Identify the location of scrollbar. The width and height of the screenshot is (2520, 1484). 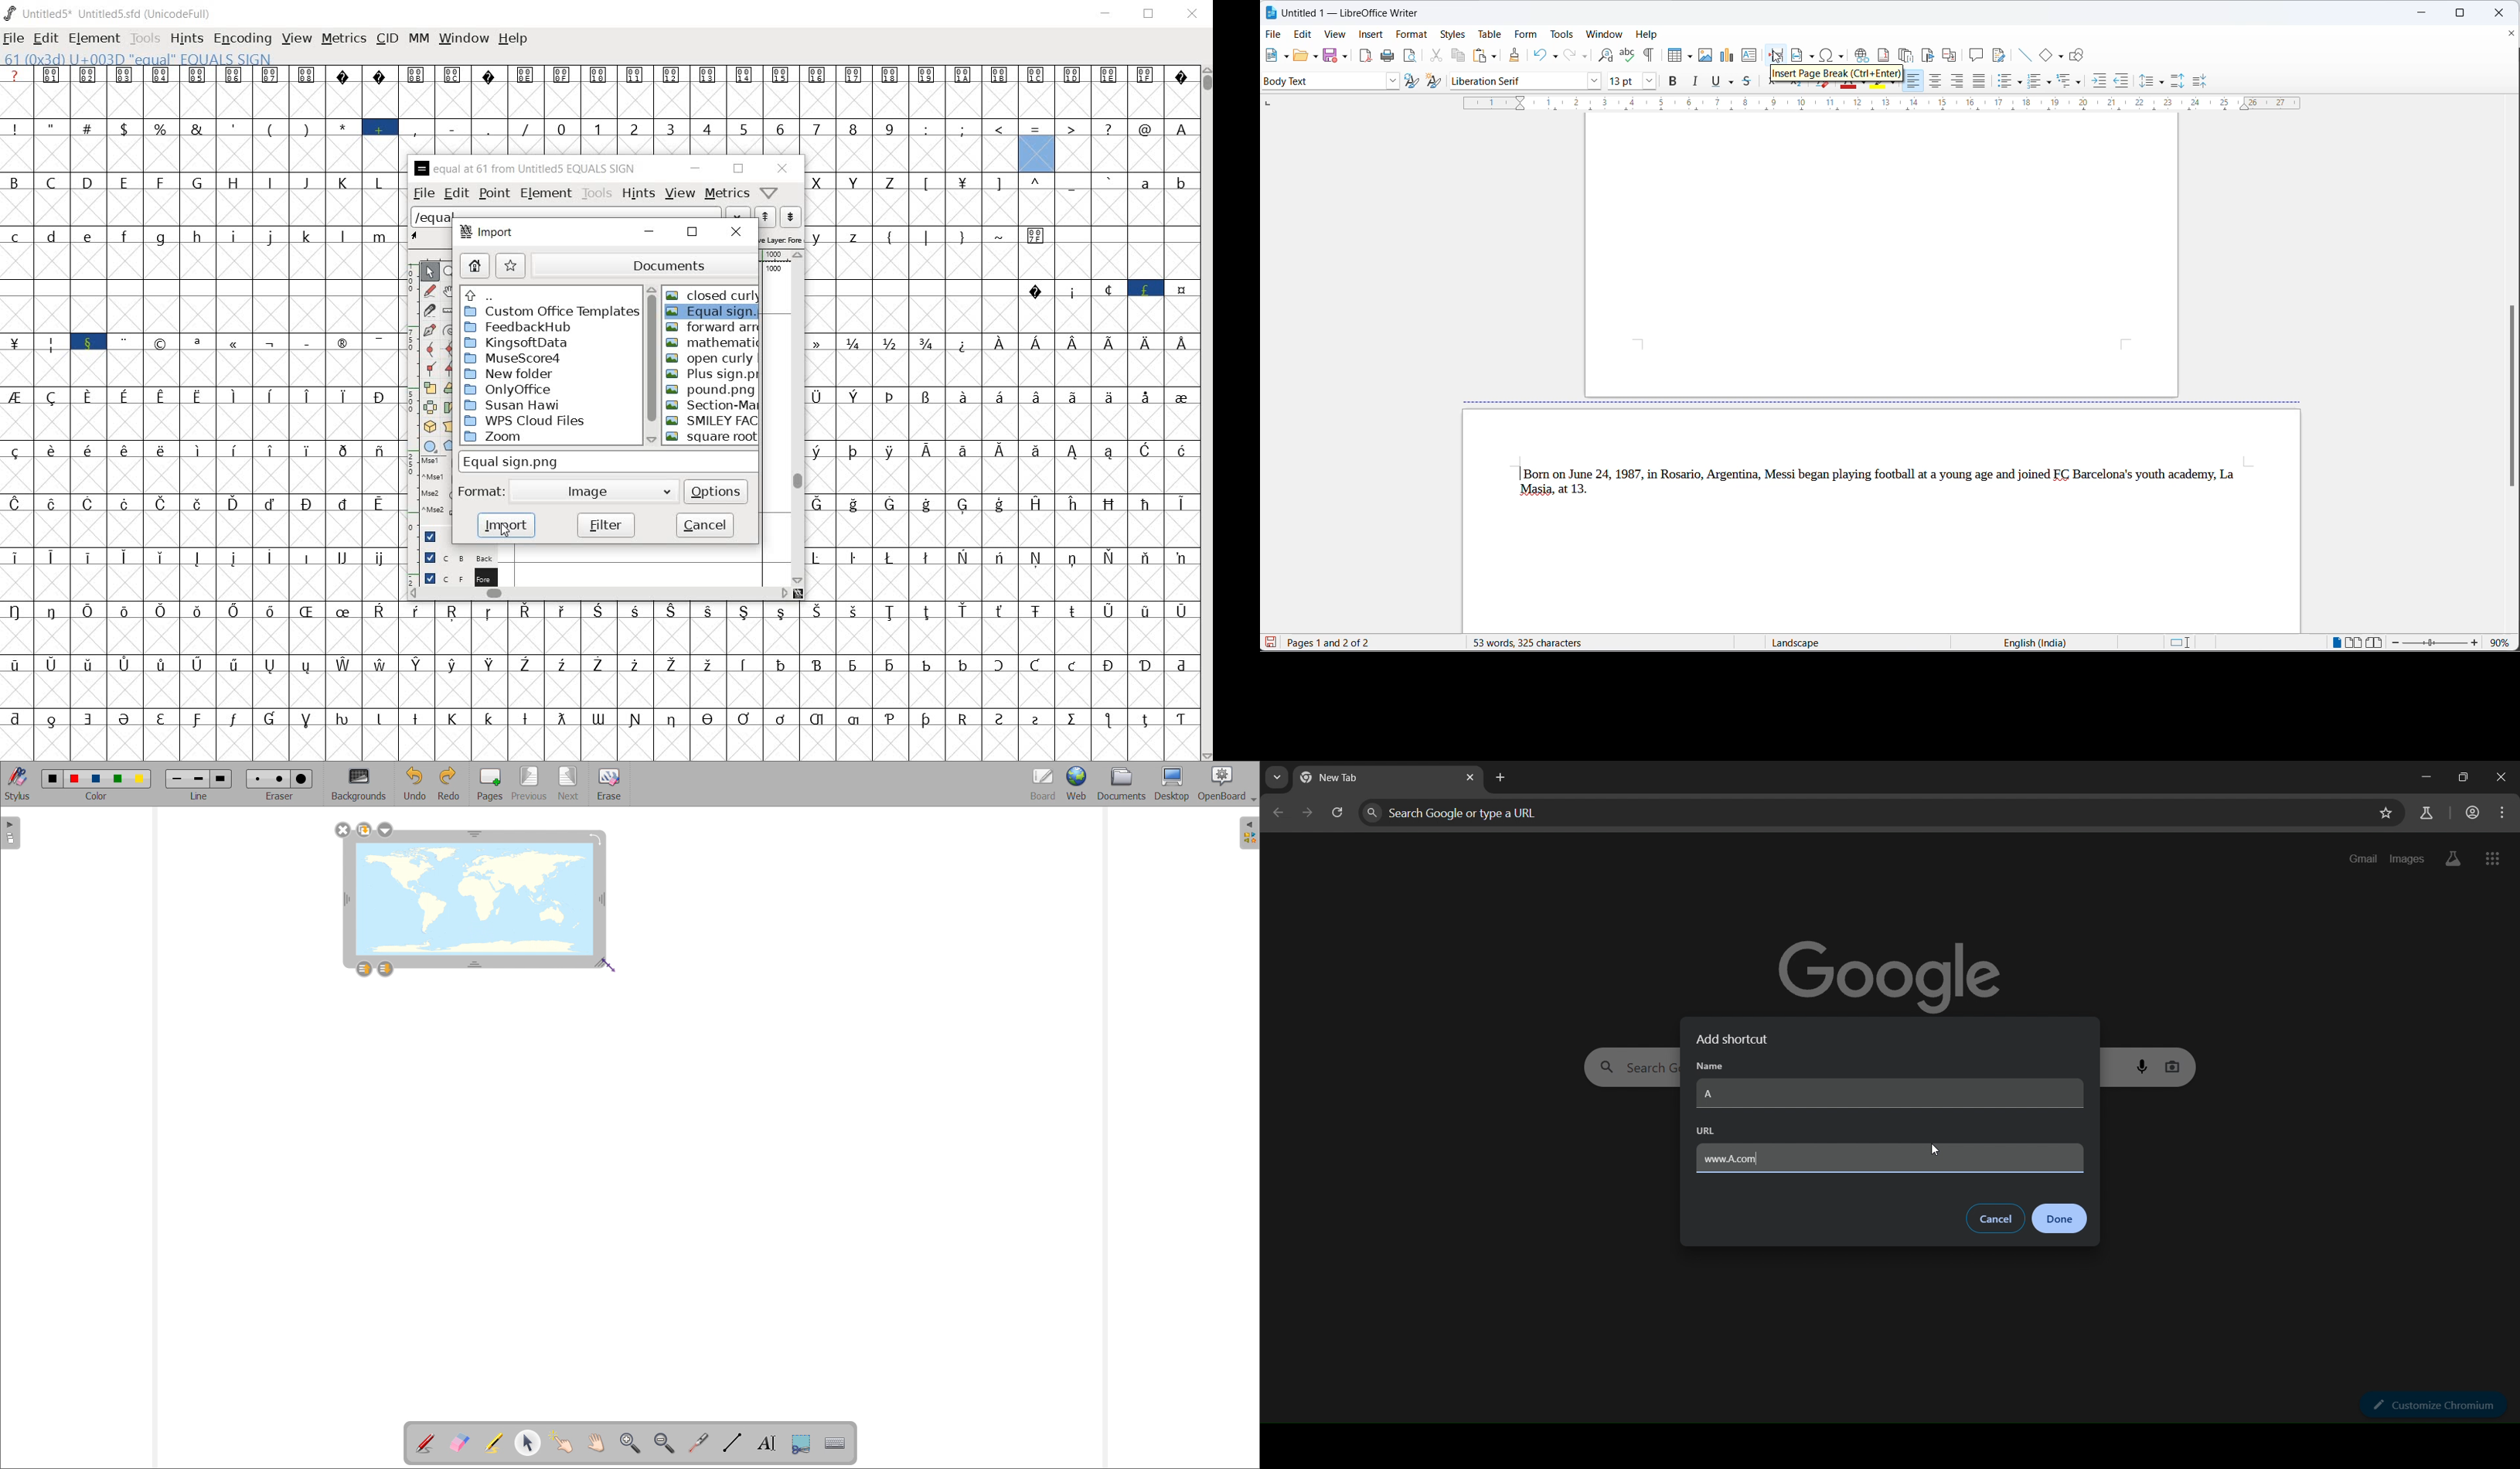
(798, 418).